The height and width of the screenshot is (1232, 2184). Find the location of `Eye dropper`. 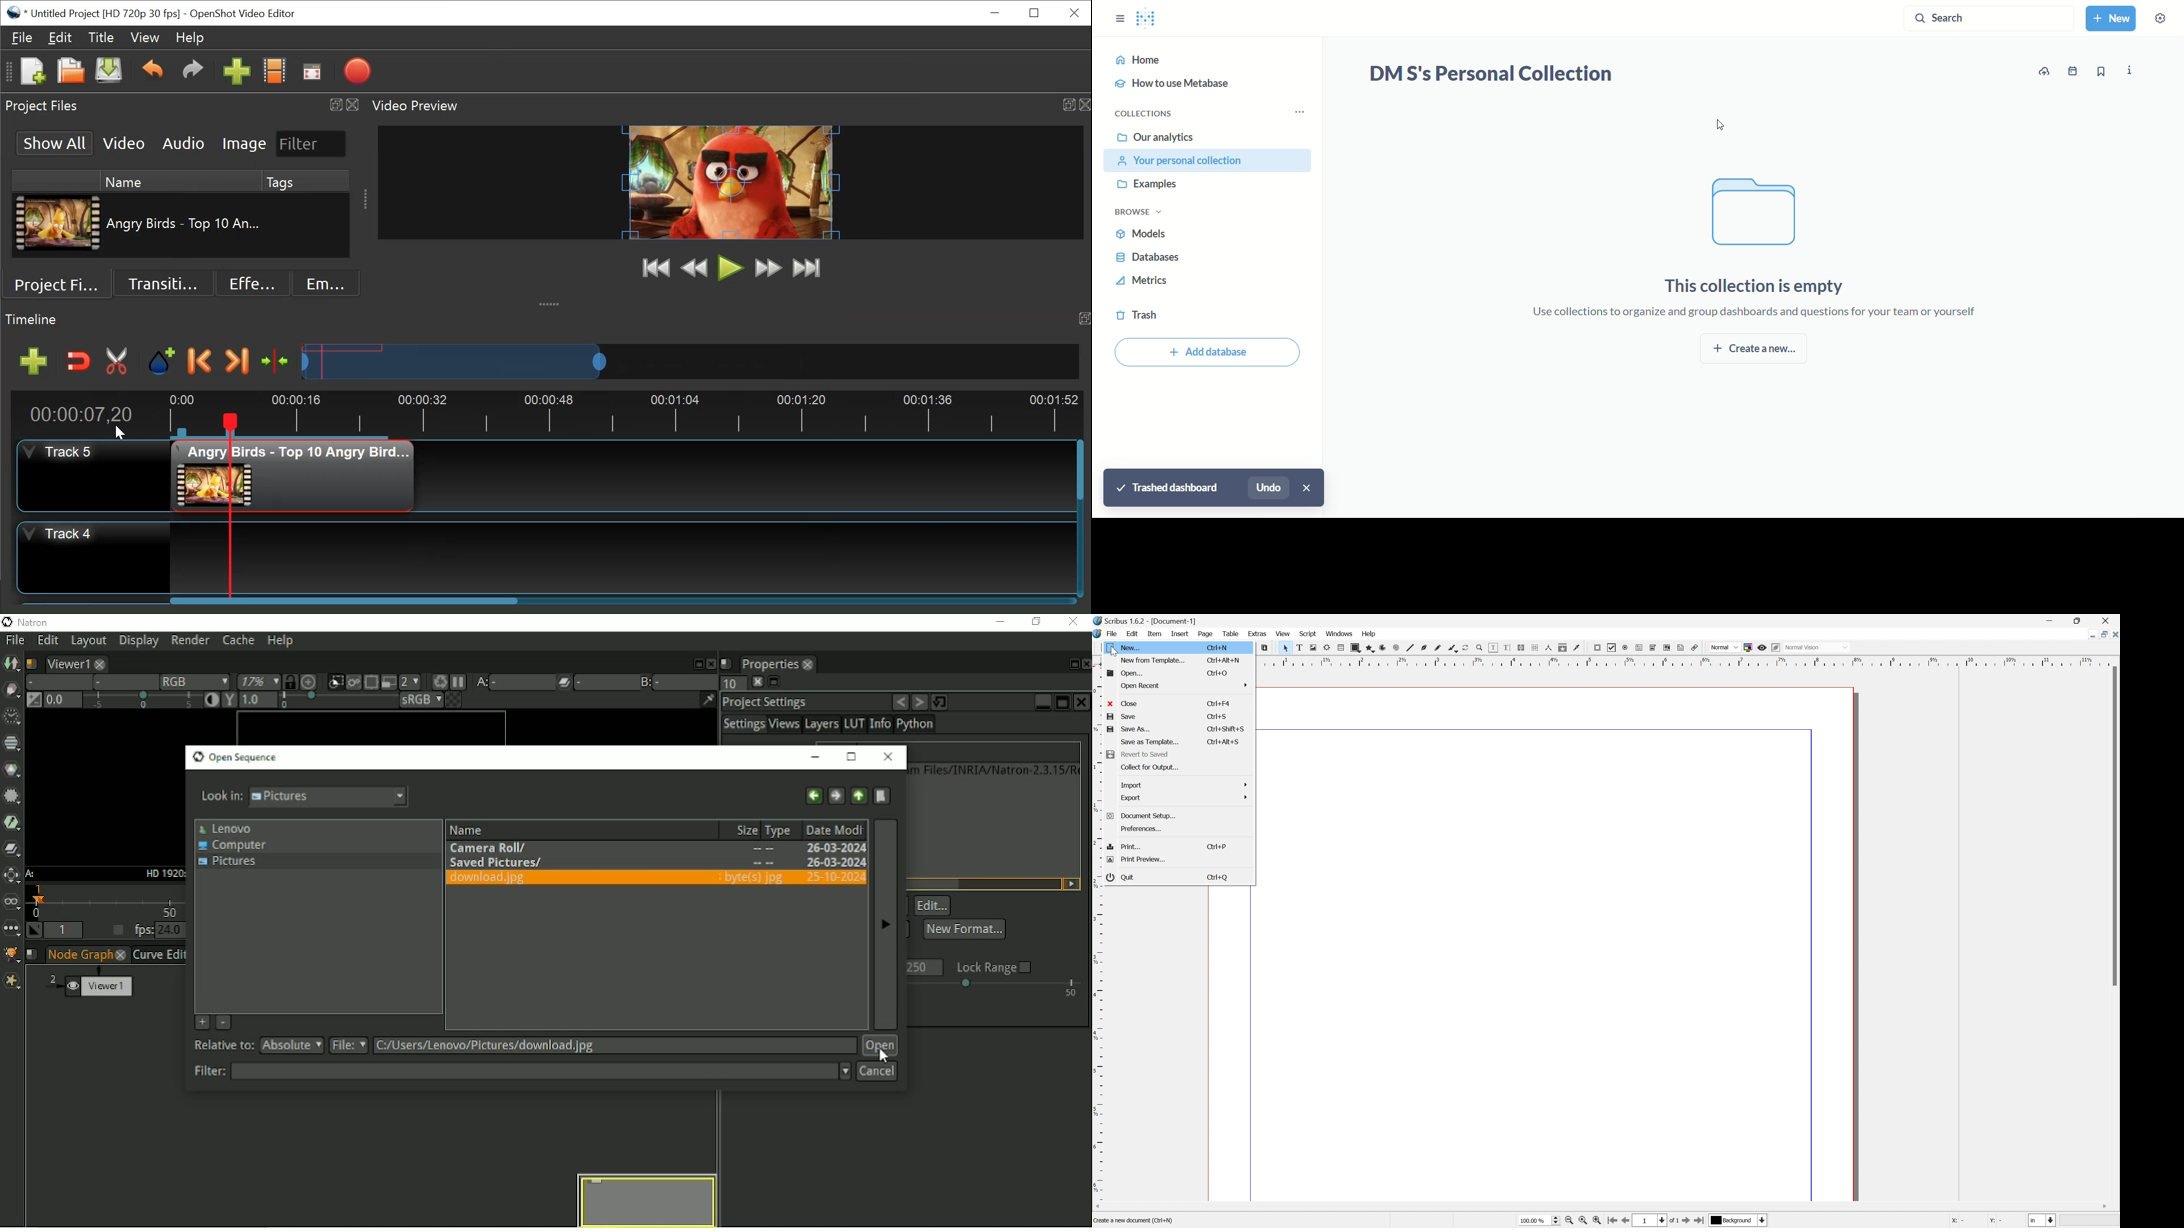

Eye dropper is located at coordinates (1578, 648).